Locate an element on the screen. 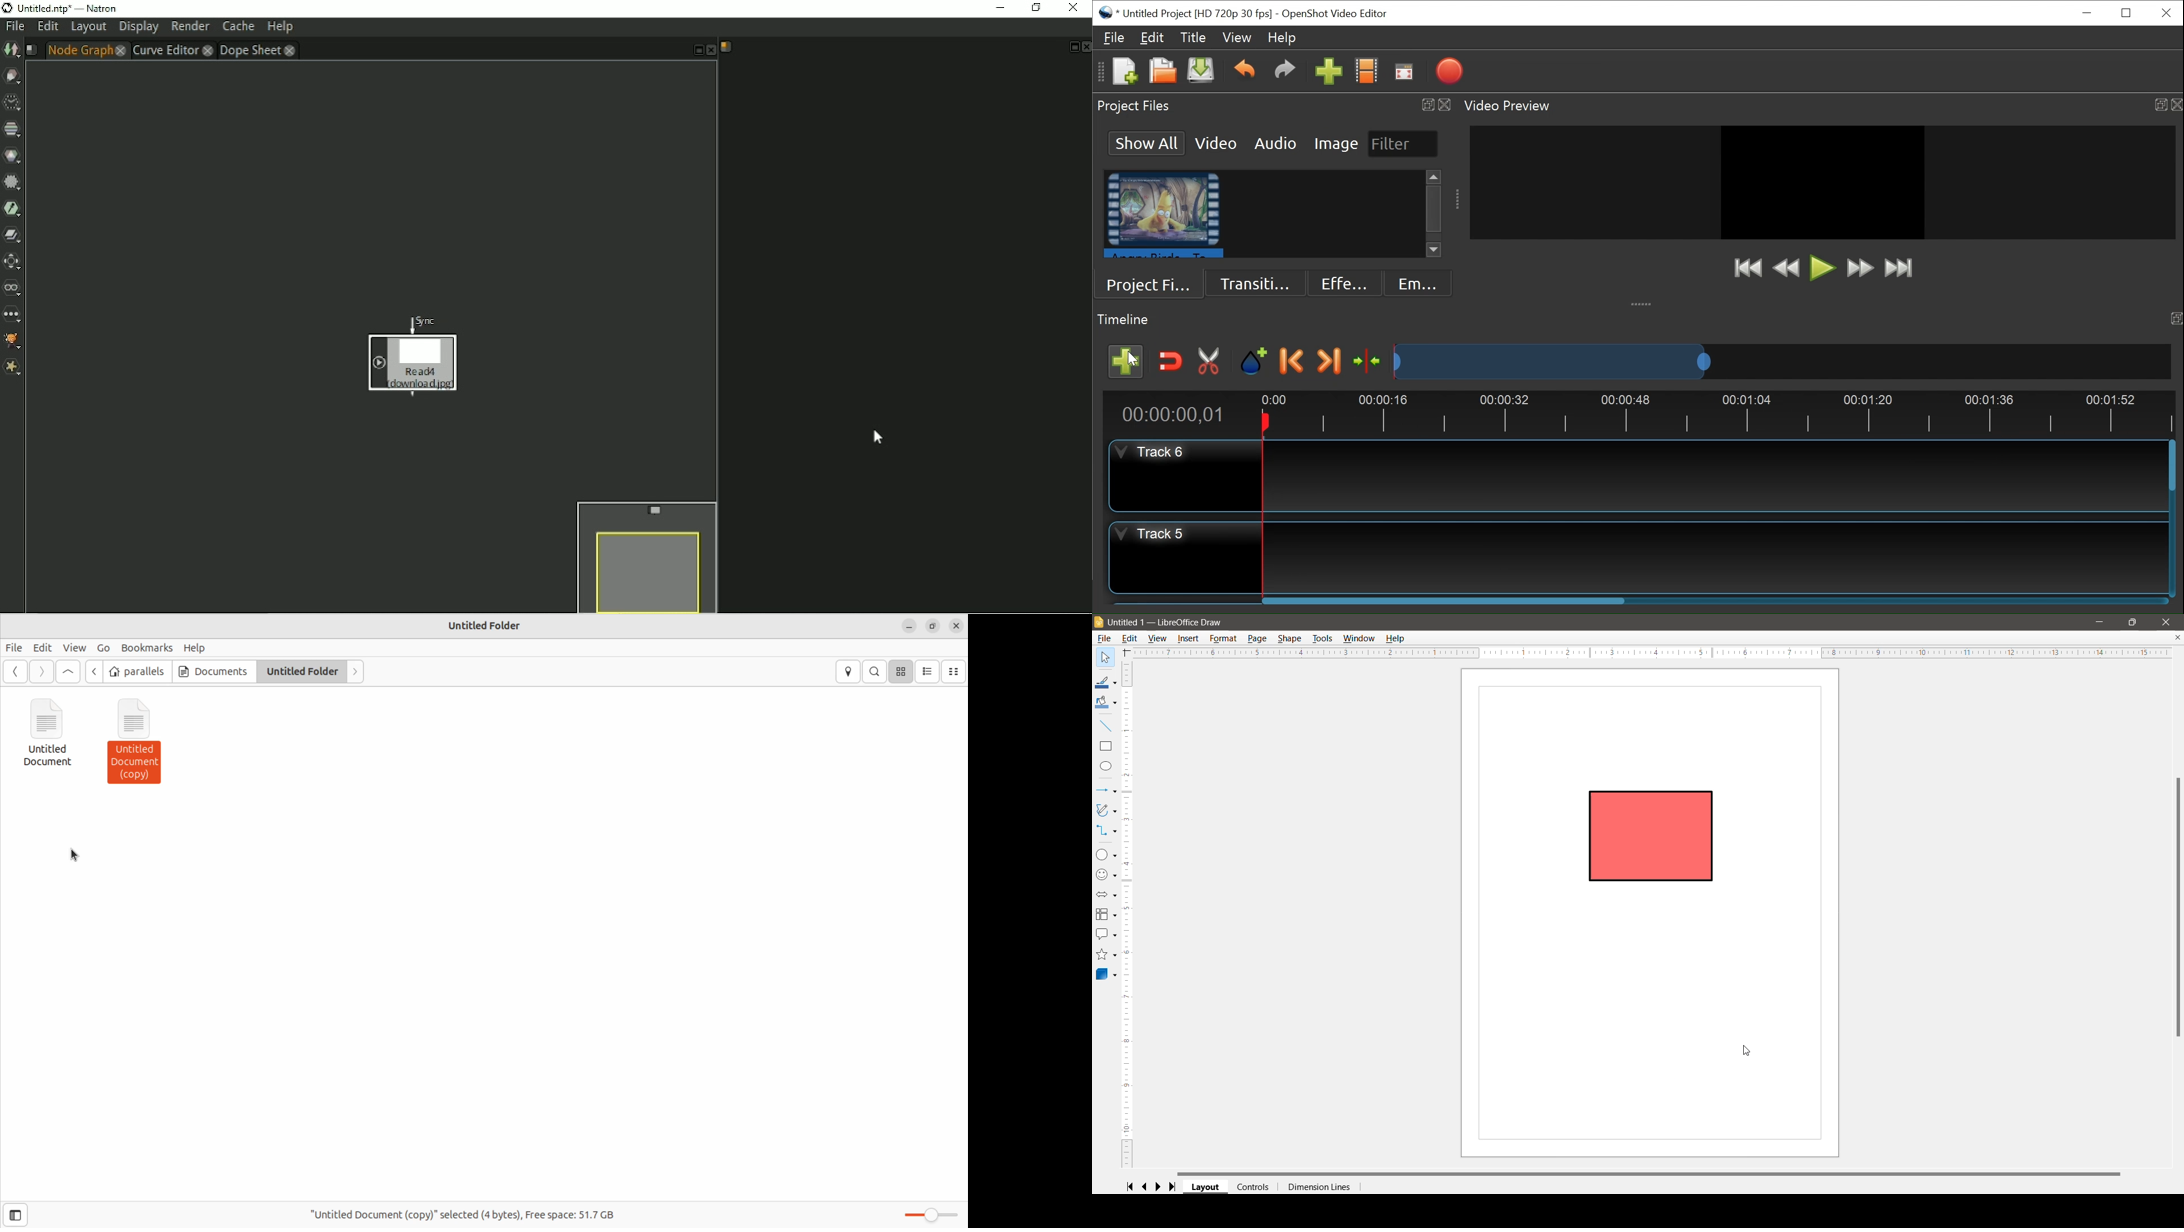 The height and width of the screenshot is (1232, 2184). Block Arrows is located at coordinates (1107, 895).